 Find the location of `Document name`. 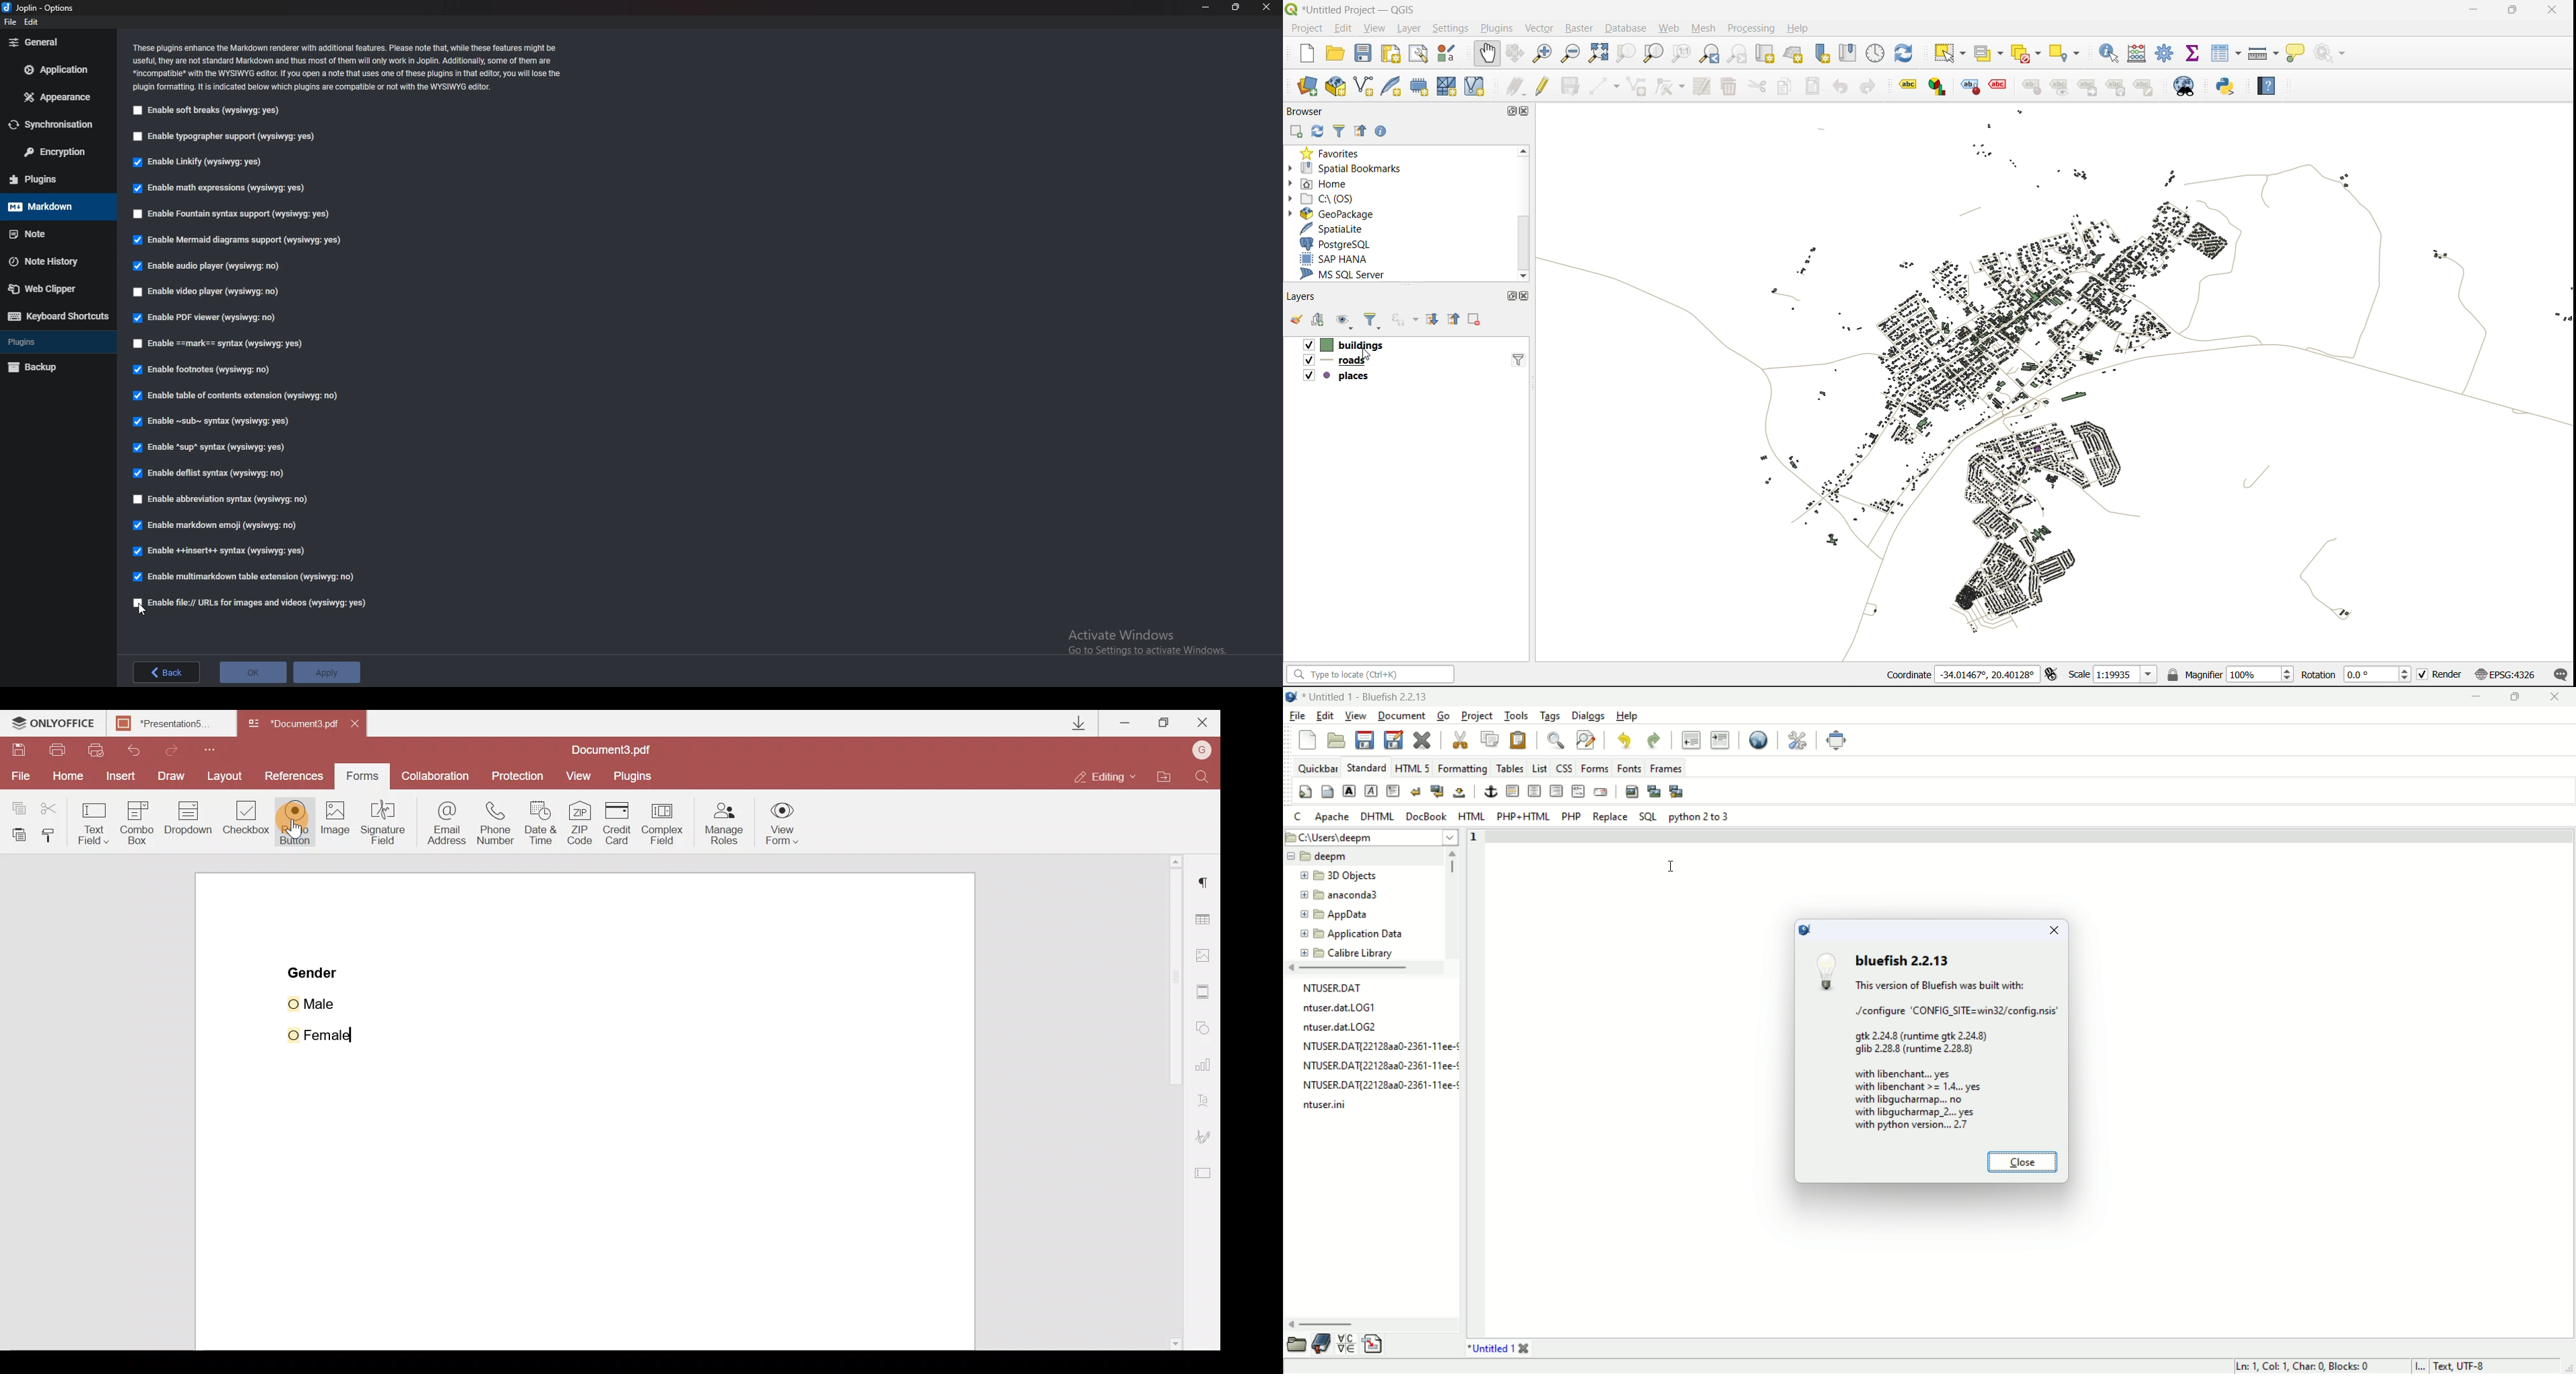

Document name is located at coordinates (295, 724).